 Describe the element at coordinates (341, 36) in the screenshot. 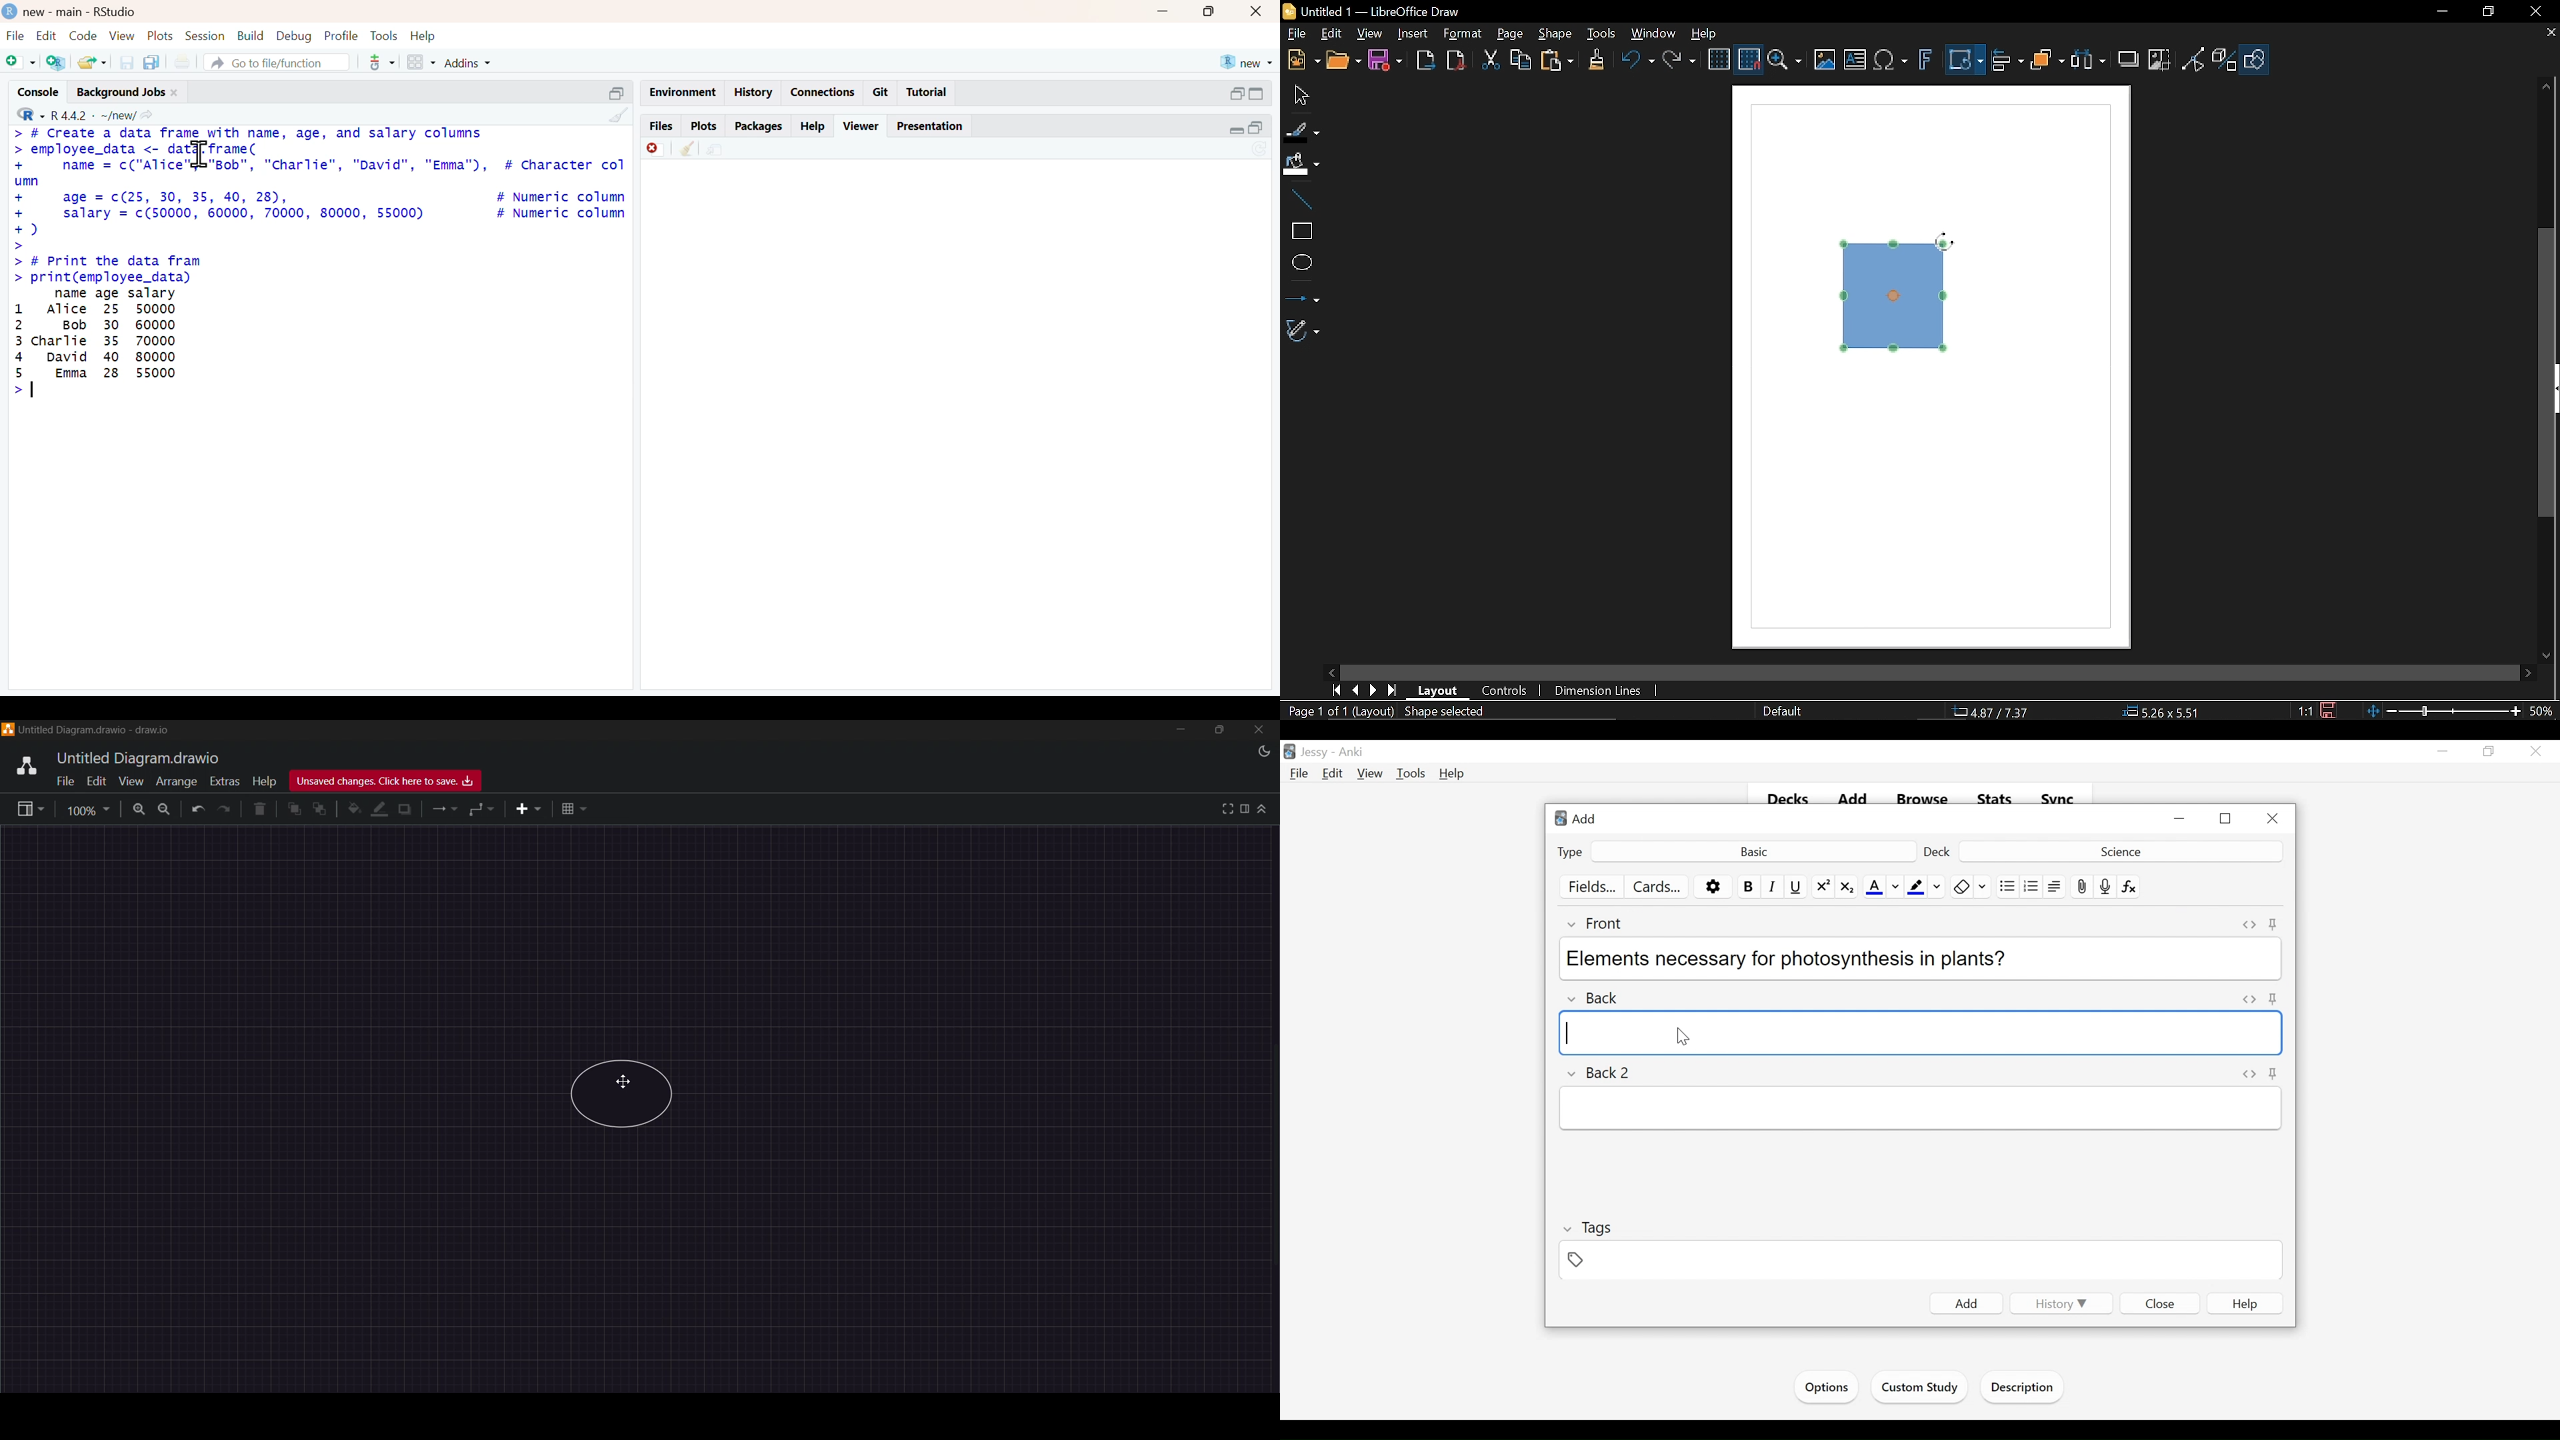

I see `Profile` at that location.